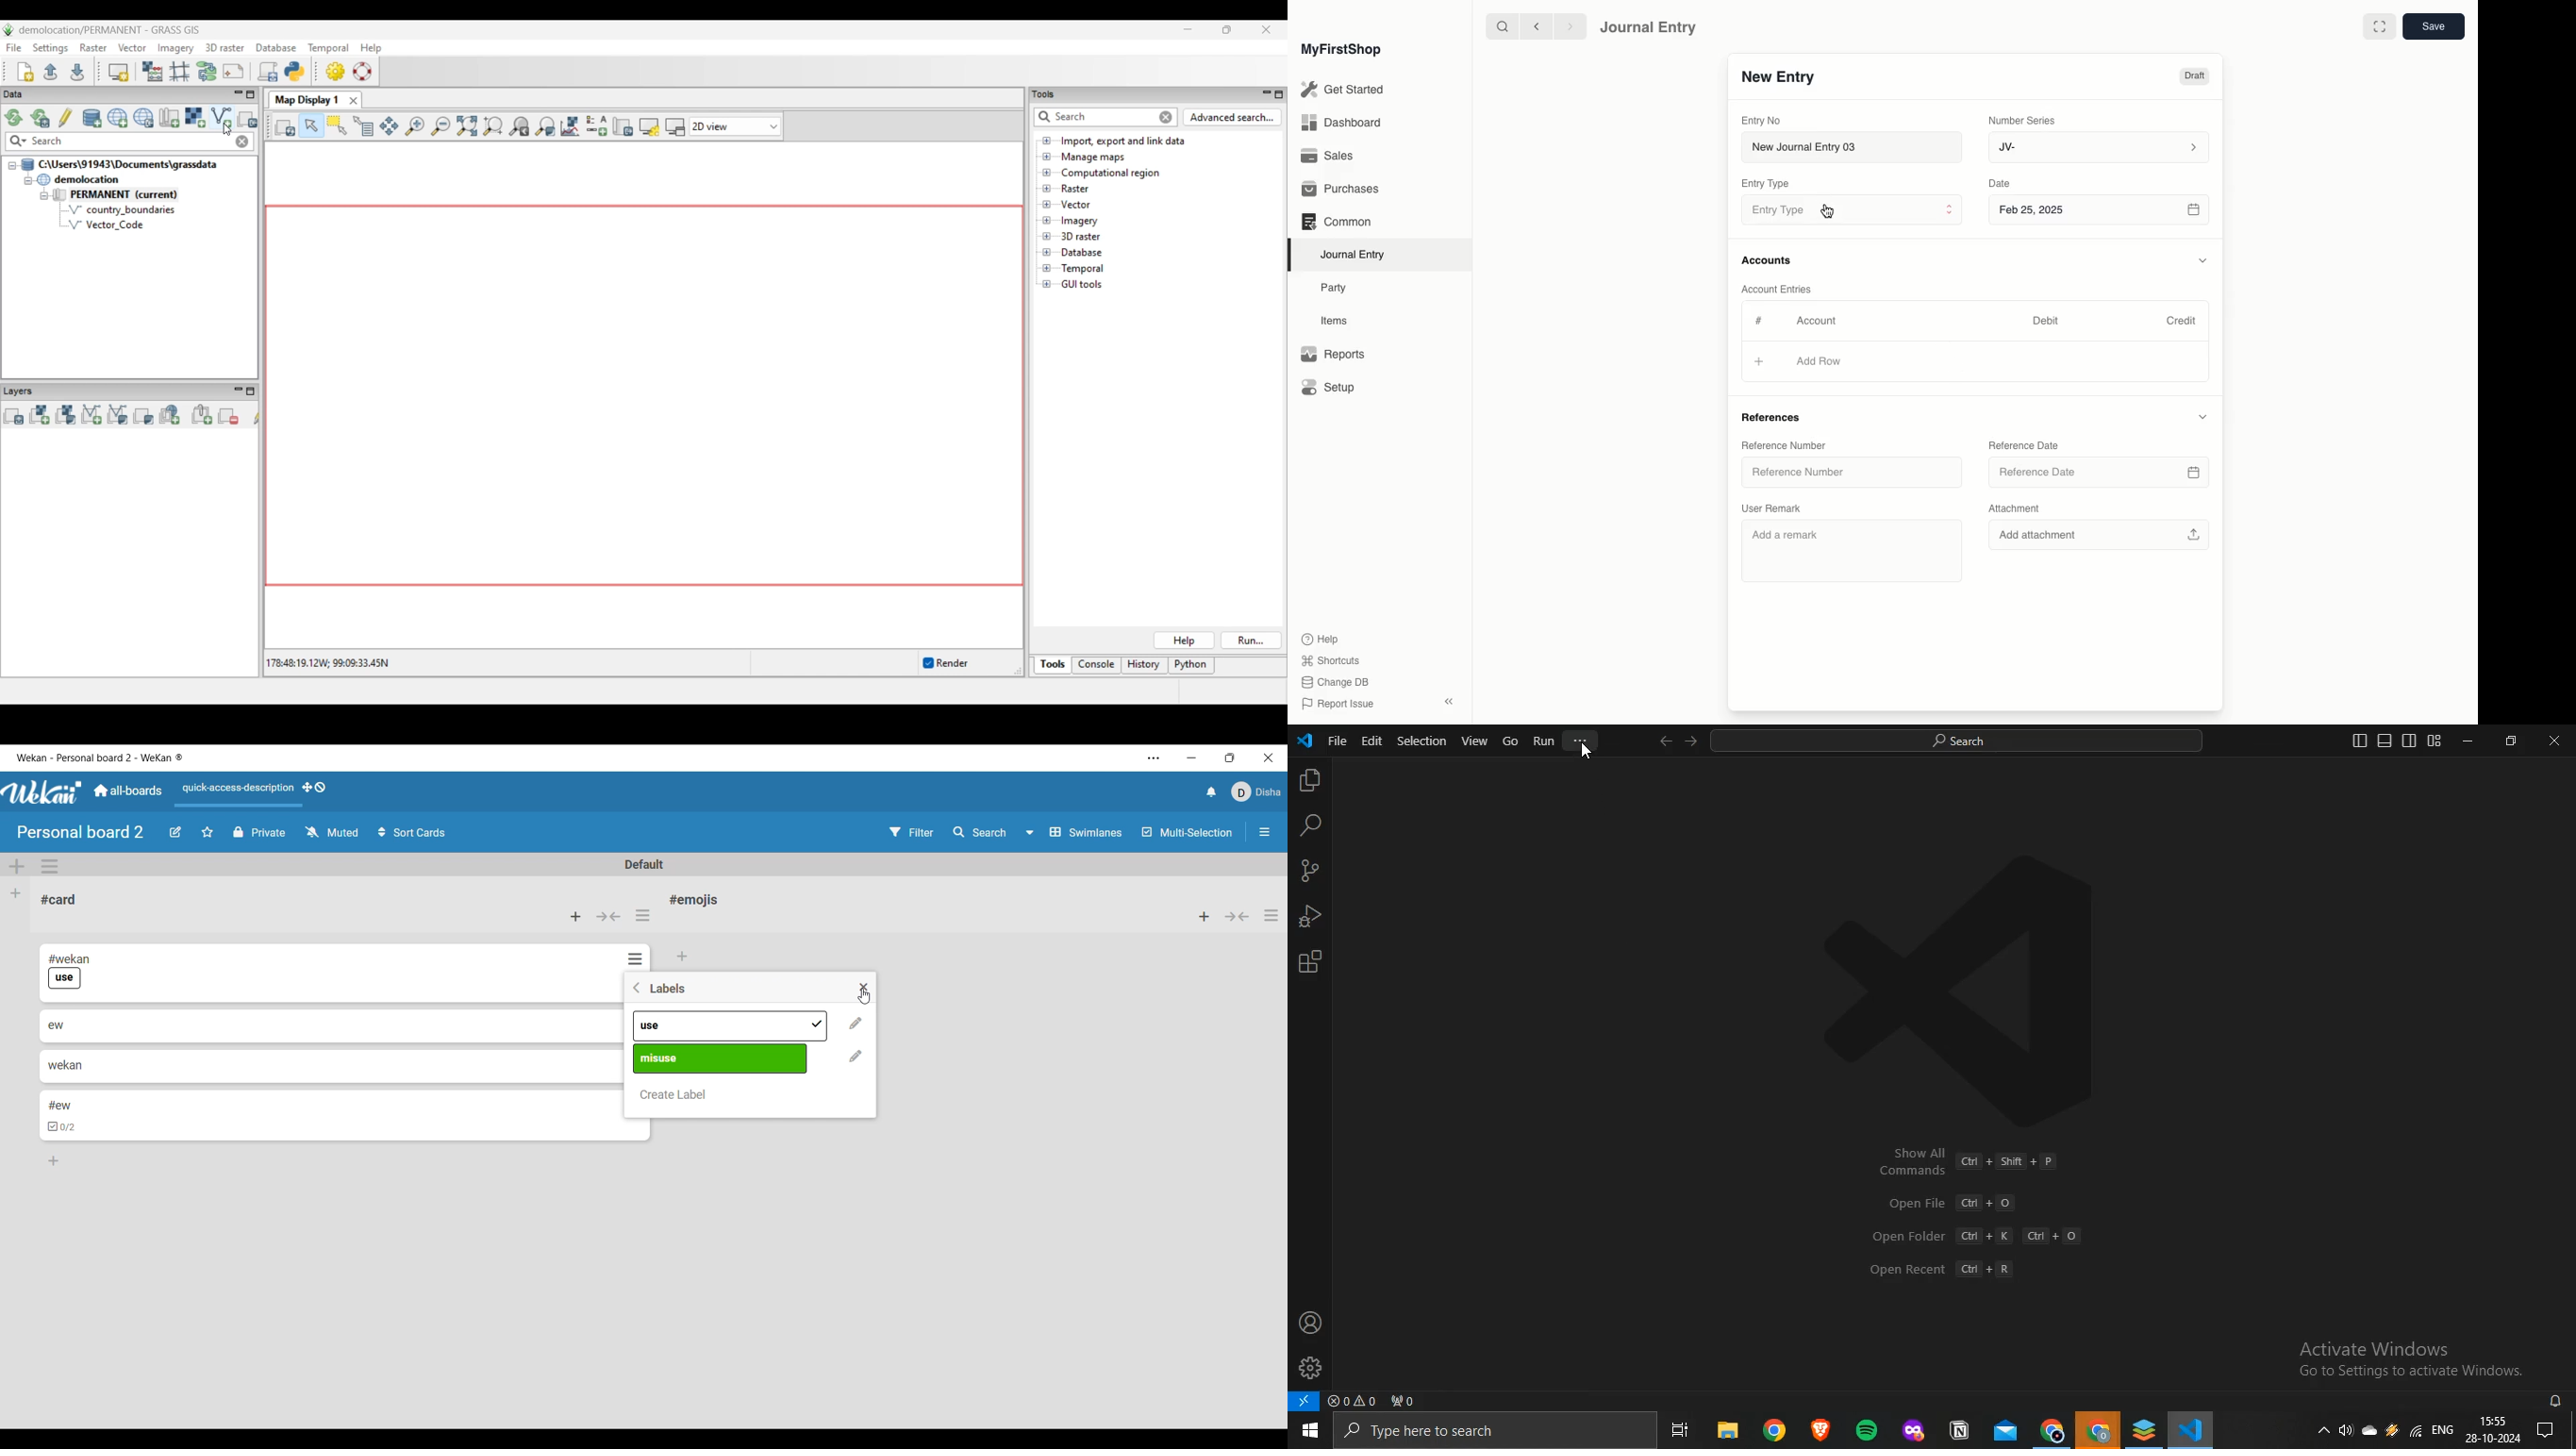 Image resolution: width=2576 pixels, height=1456 pixels. I want to click on Software logo, so click(42, 792).